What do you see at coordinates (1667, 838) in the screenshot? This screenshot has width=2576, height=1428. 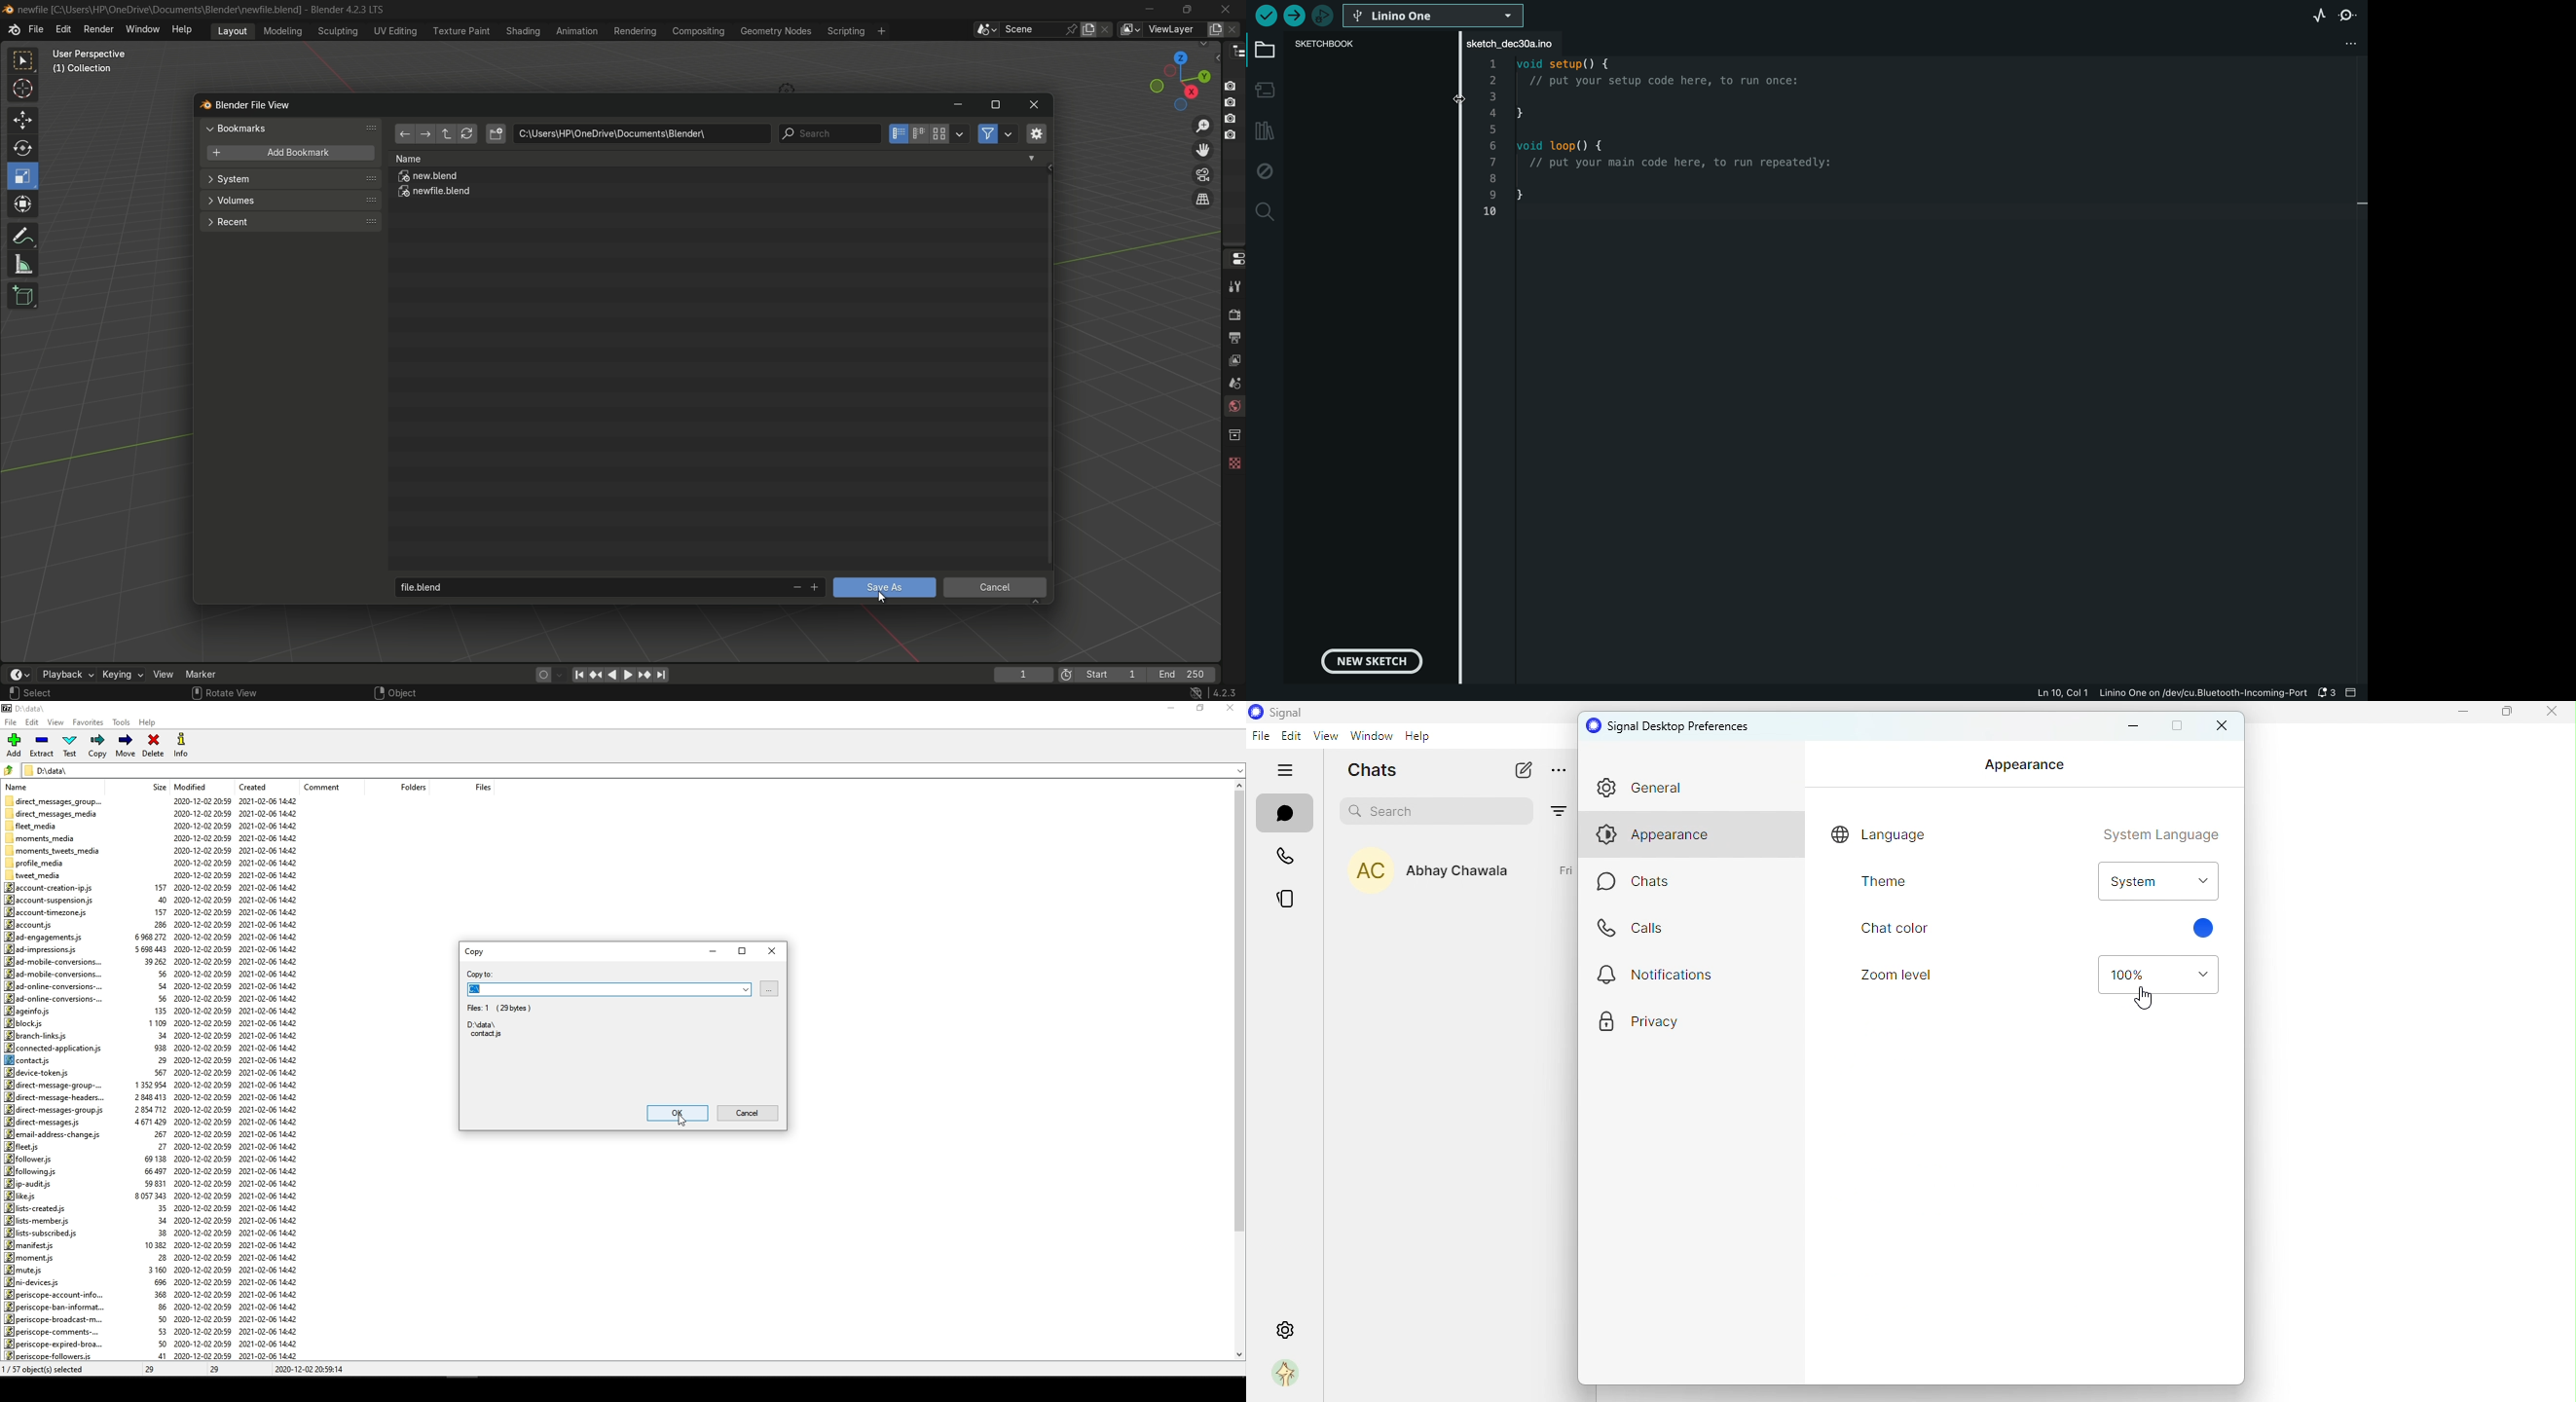 I see `appearance` at bounding box center [1667, 838].